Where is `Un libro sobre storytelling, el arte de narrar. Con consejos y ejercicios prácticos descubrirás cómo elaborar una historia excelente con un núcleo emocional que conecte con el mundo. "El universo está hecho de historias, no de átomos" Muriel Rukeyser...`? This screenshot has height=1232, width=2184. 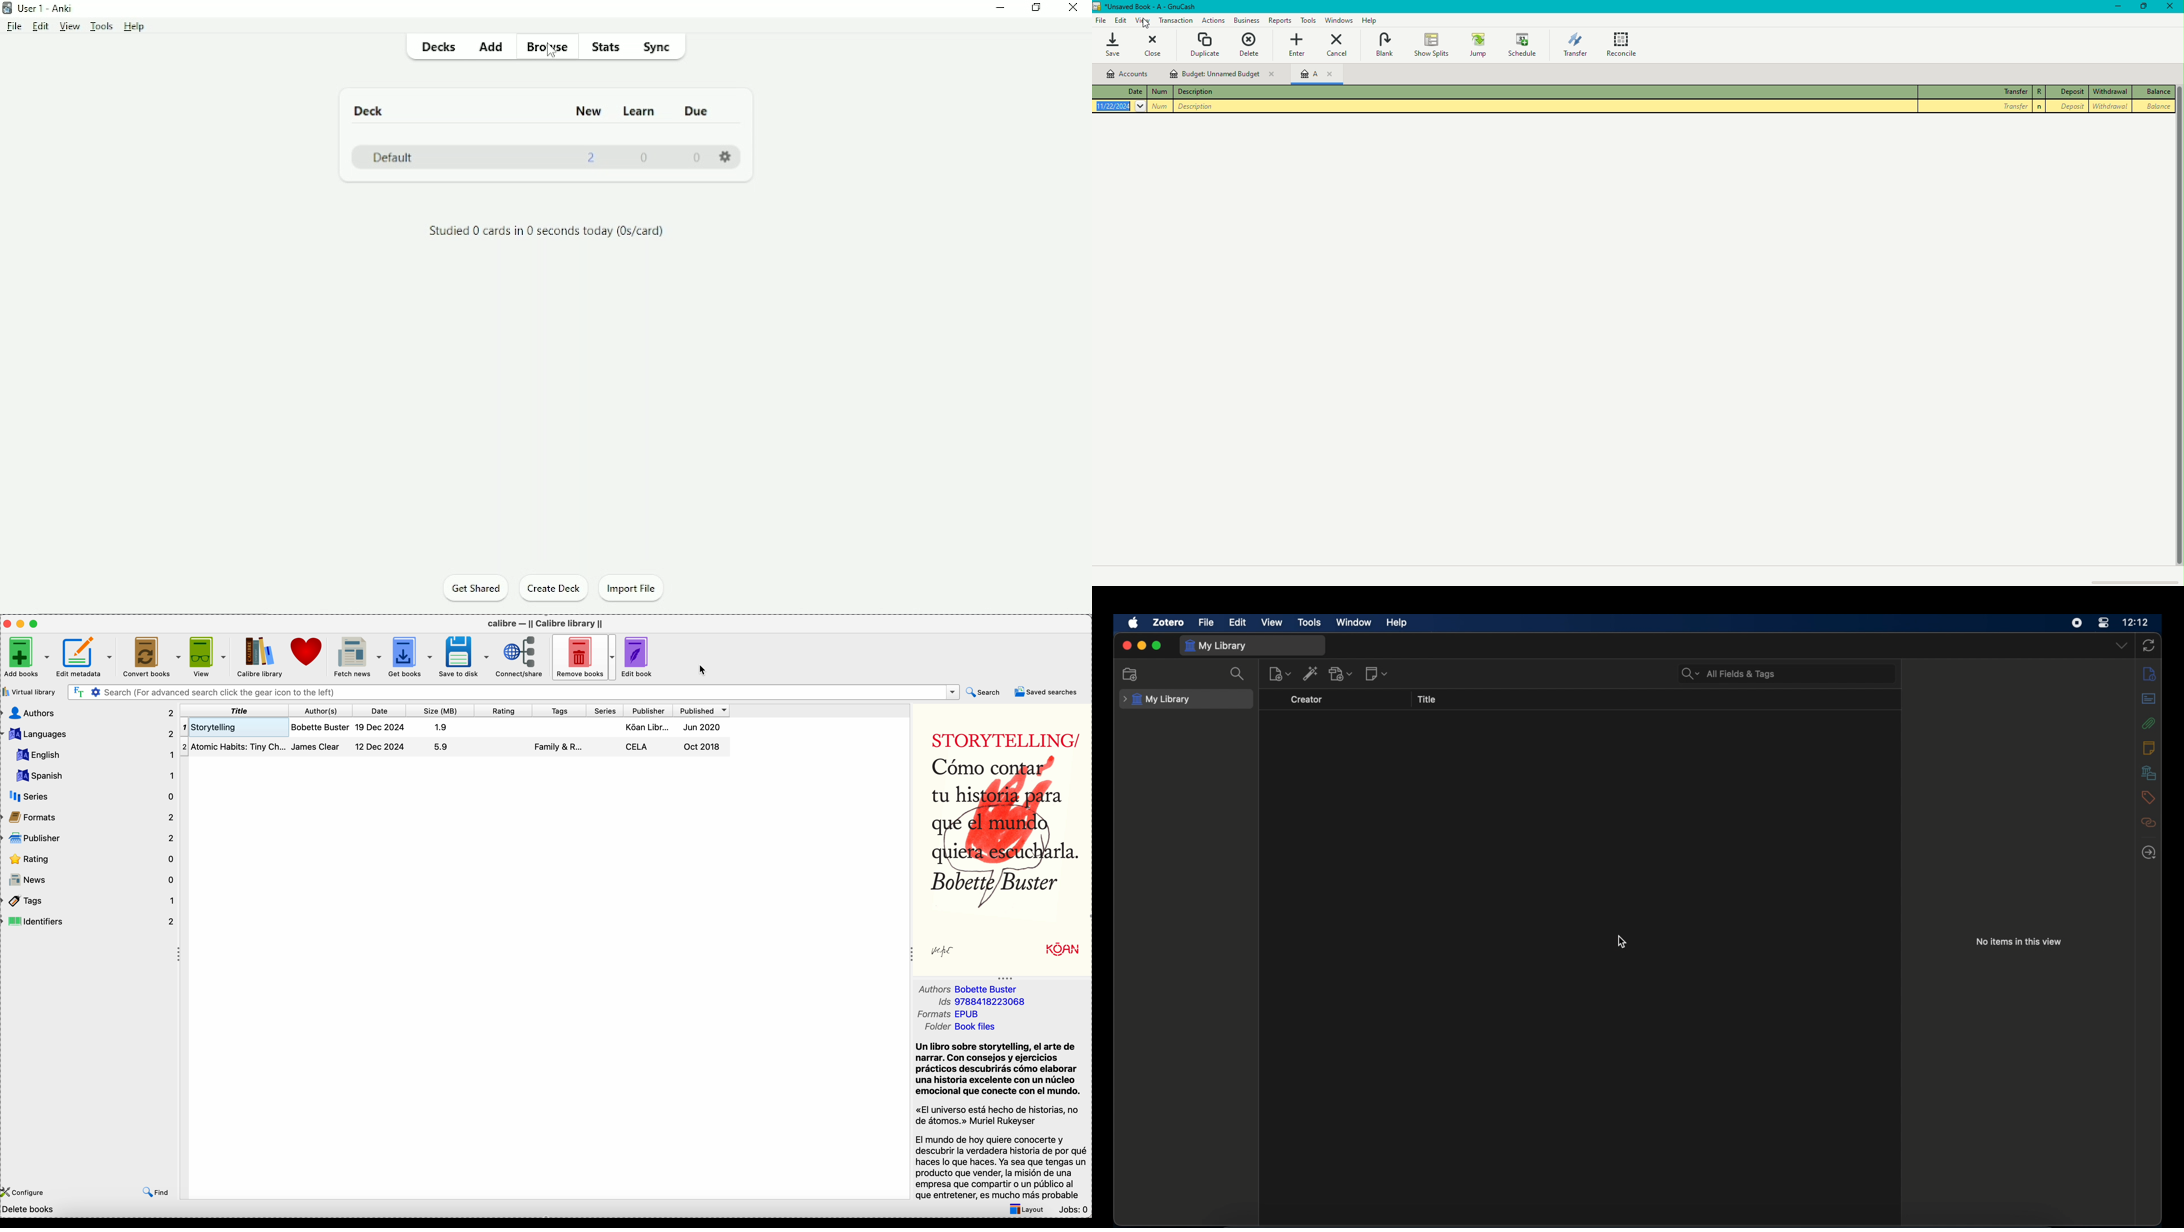 Un libro sobre storytelling, el arte de narrar. Con consejos y ejercicios prácticos descubrirás cómo elaborar una historia excelente con un núcleo emocional que conecte con el mundo. "El universo está hecho de historias, no de átomos" Muriel Rukeyser... is located at coordinates (1002, 1121).